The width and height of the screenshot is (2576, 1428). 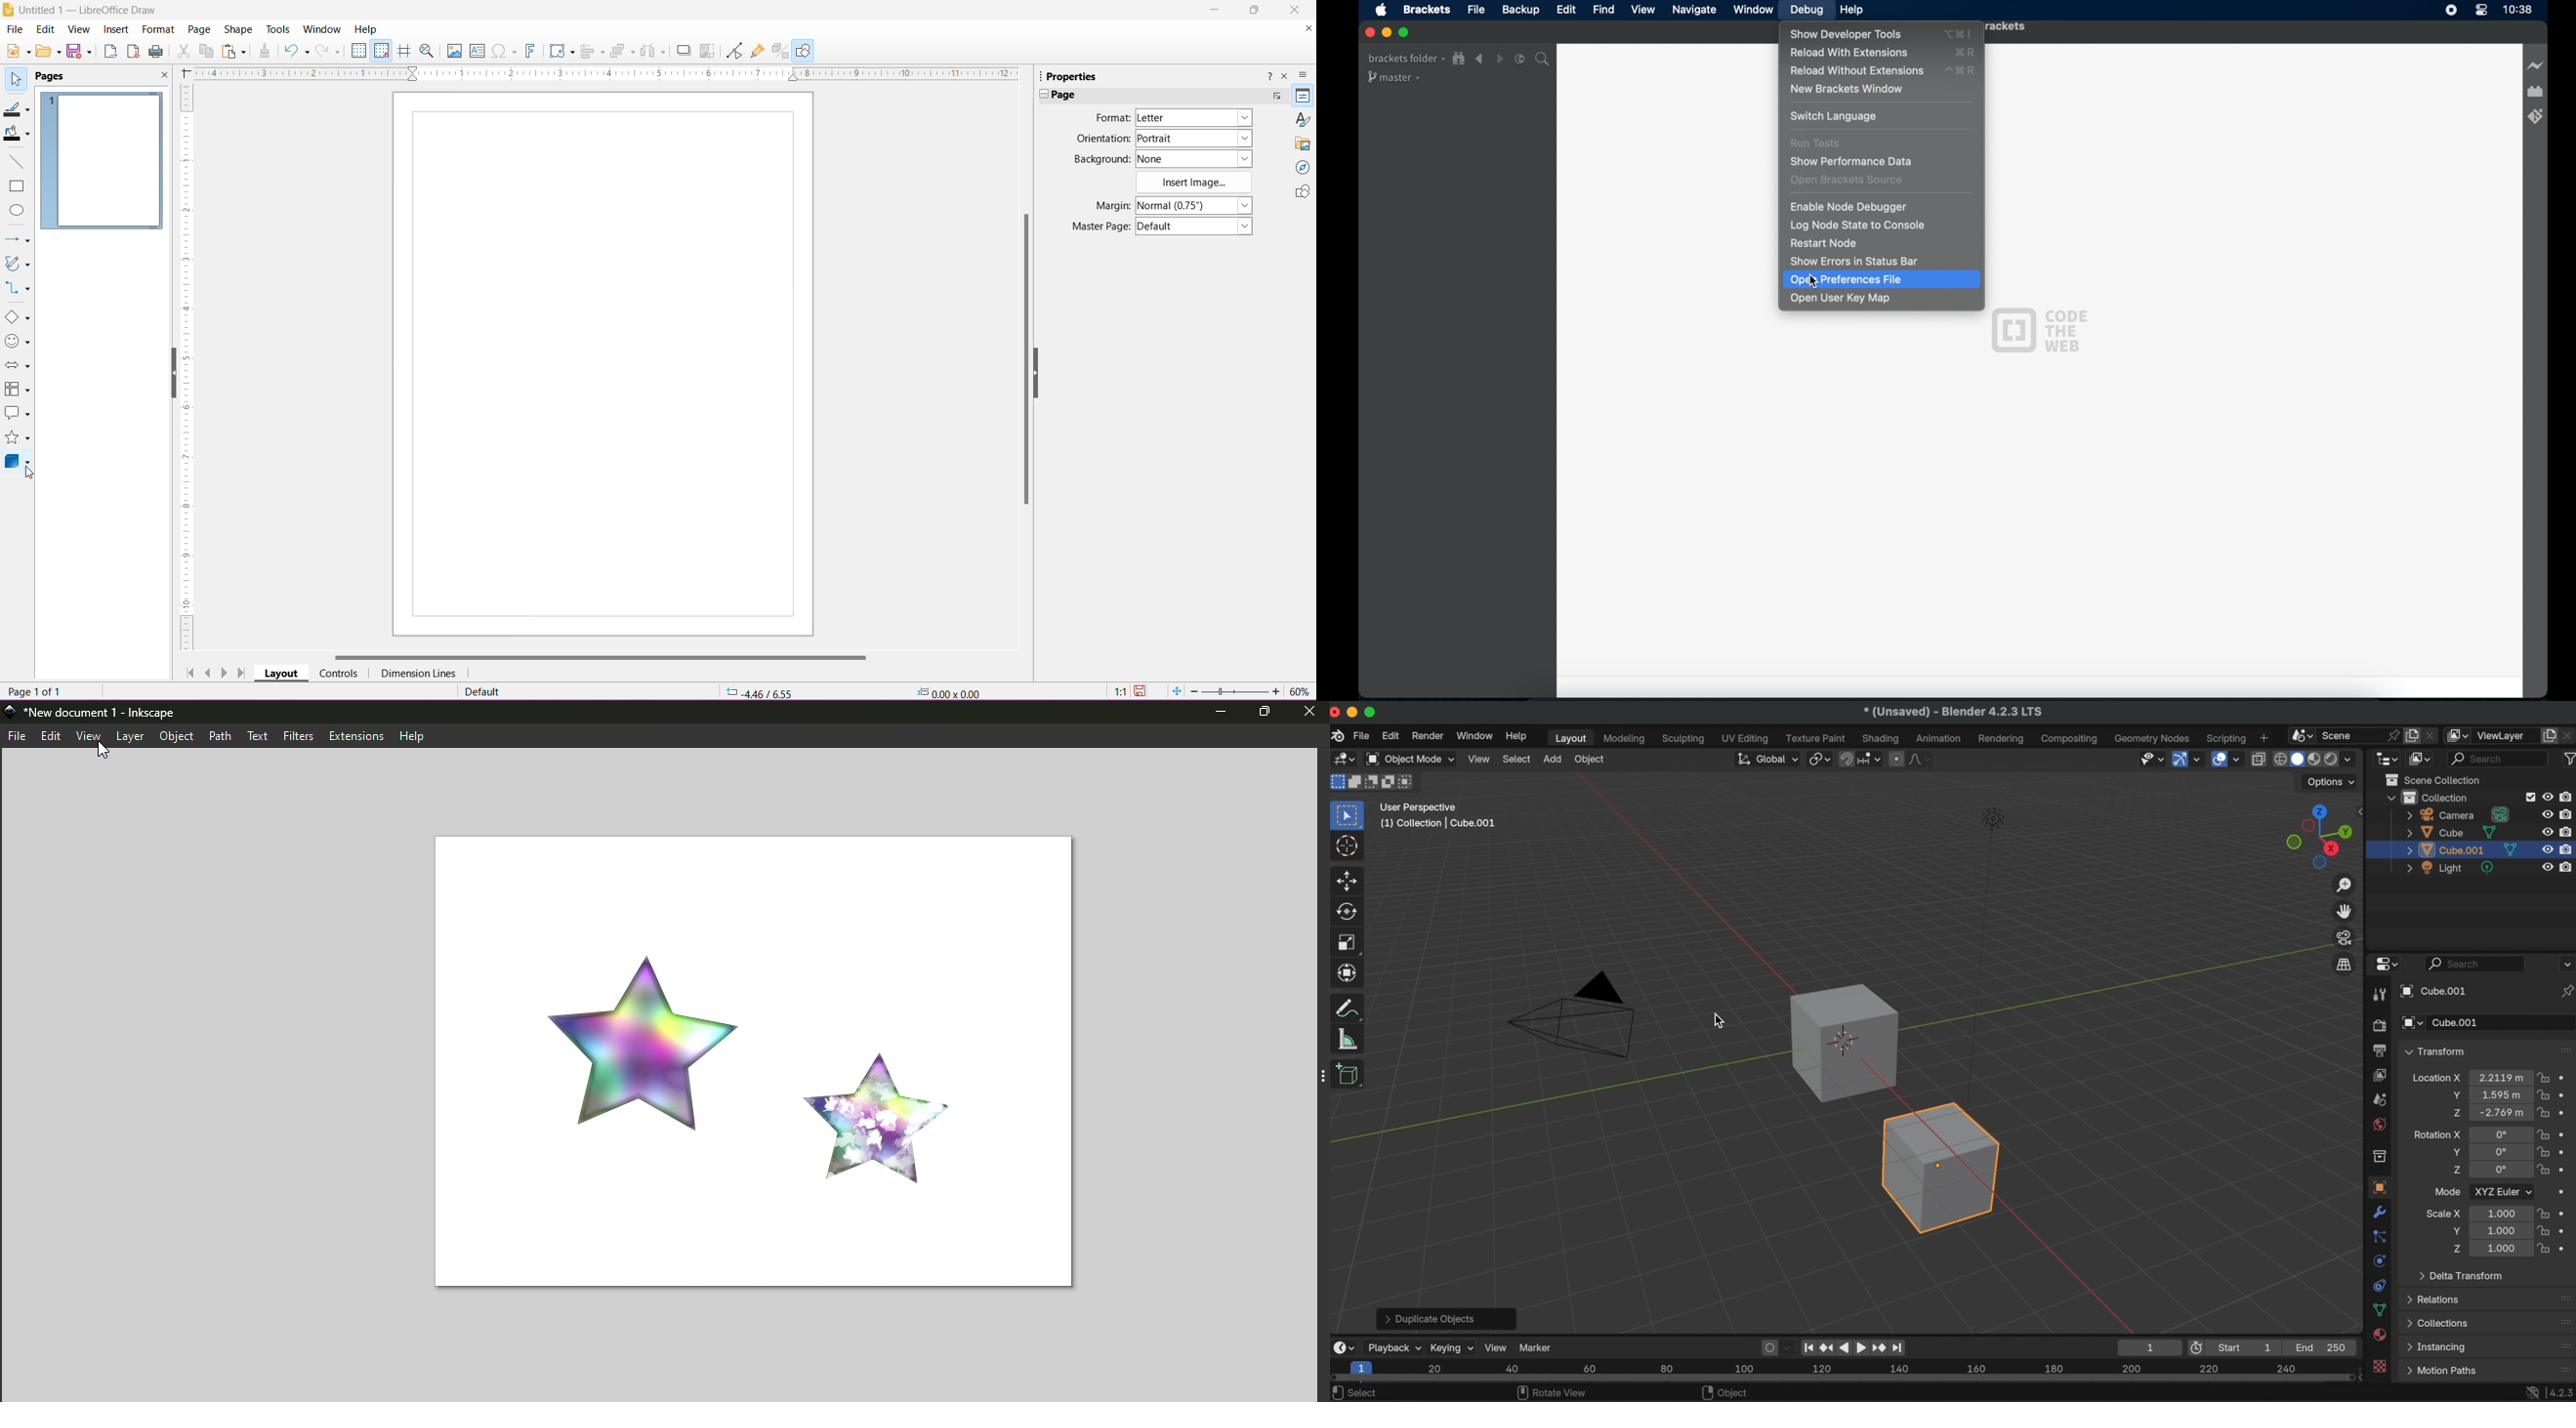 I want to click on enable node debugger, so click(x=1849, y=208).